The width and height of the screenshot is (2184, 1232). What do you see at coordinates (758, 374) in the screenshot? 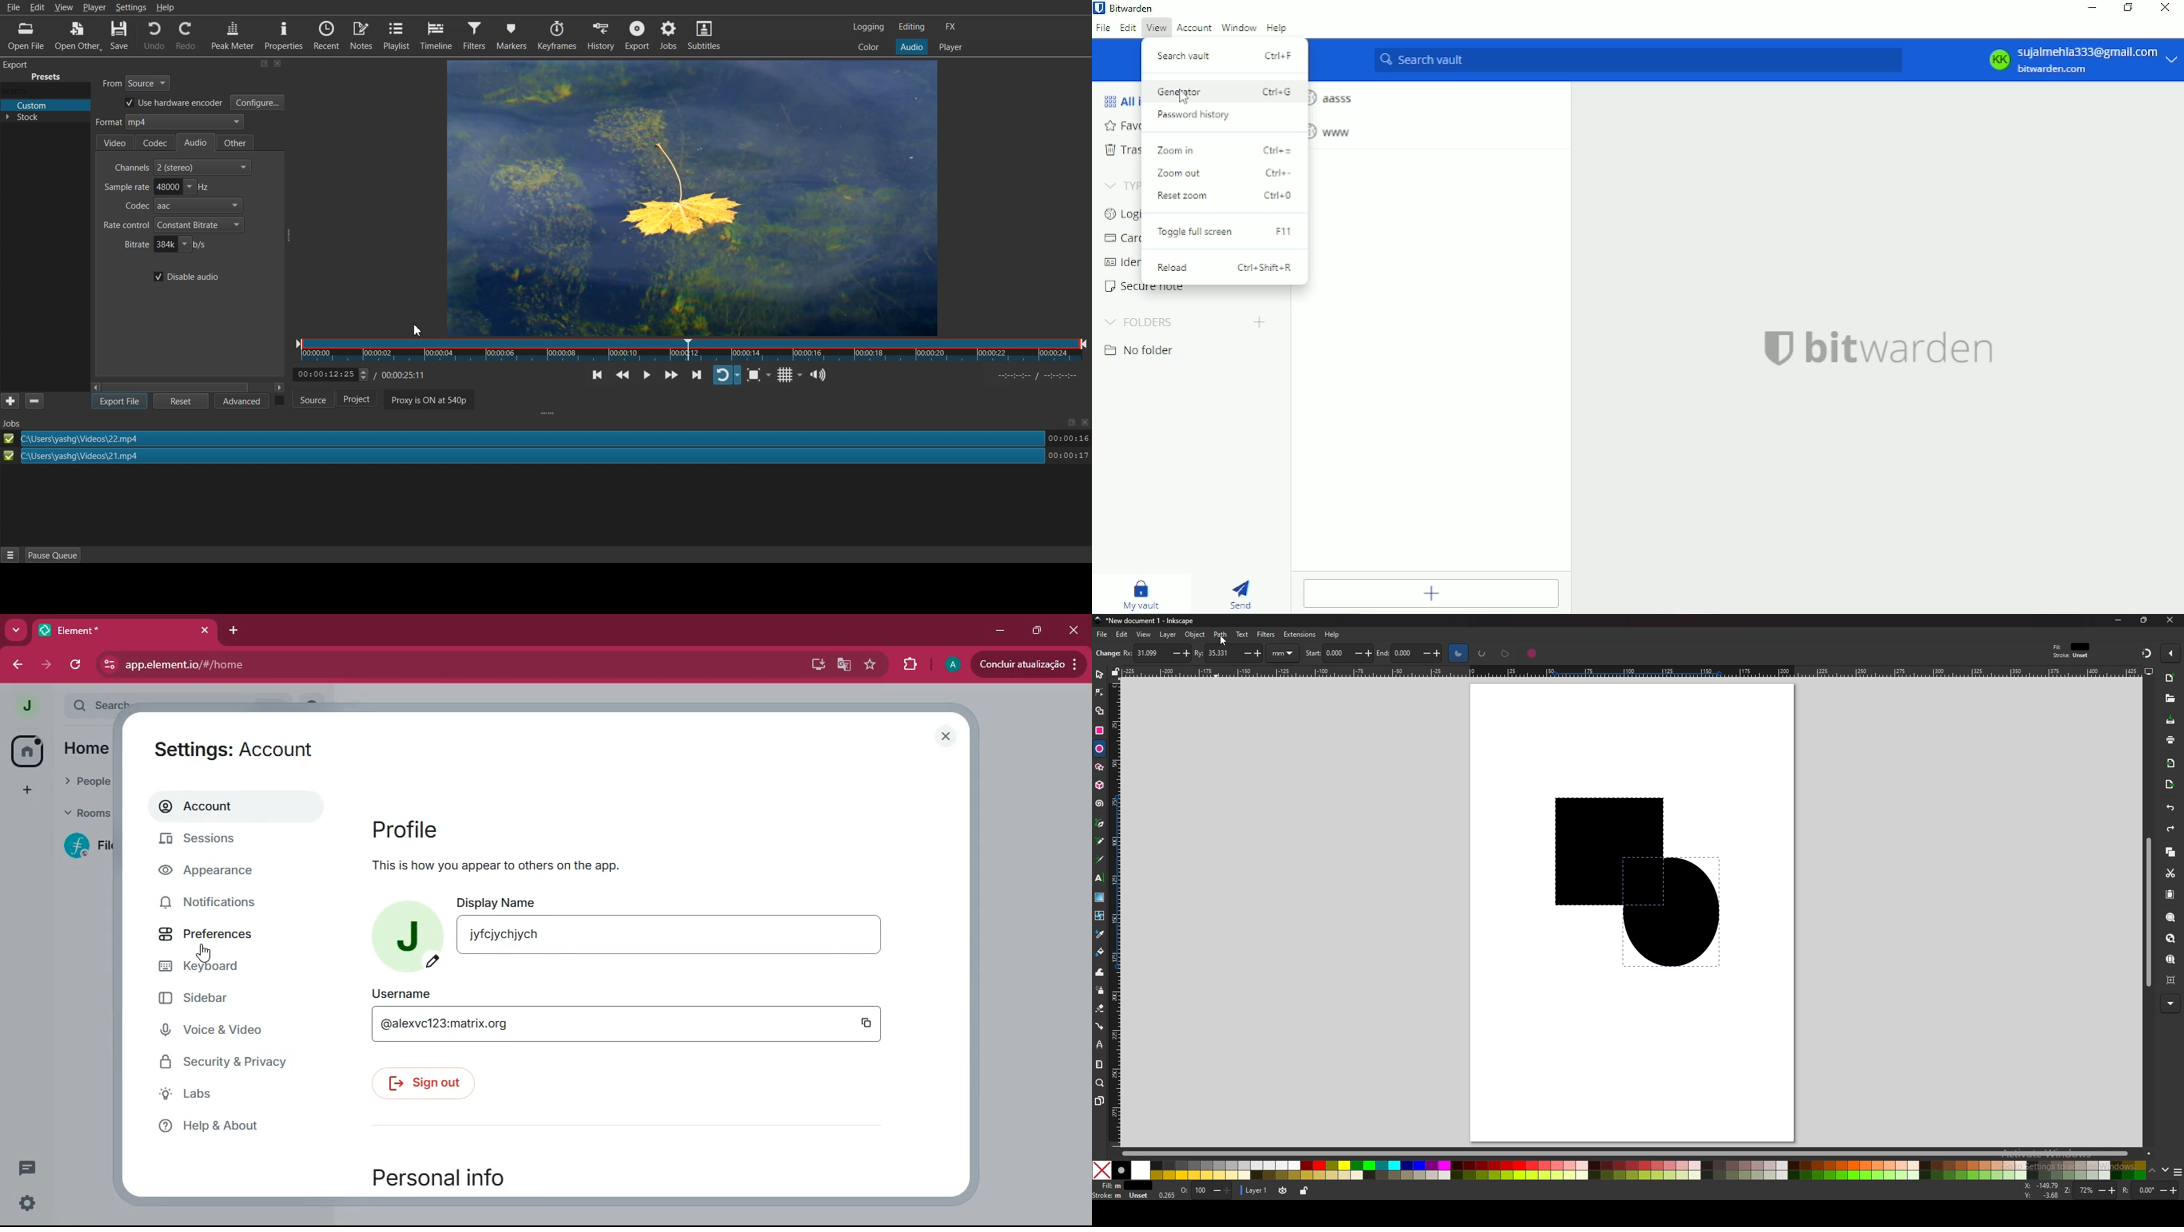
I see `Toggle Zoom` at bounding box center [758, 374].